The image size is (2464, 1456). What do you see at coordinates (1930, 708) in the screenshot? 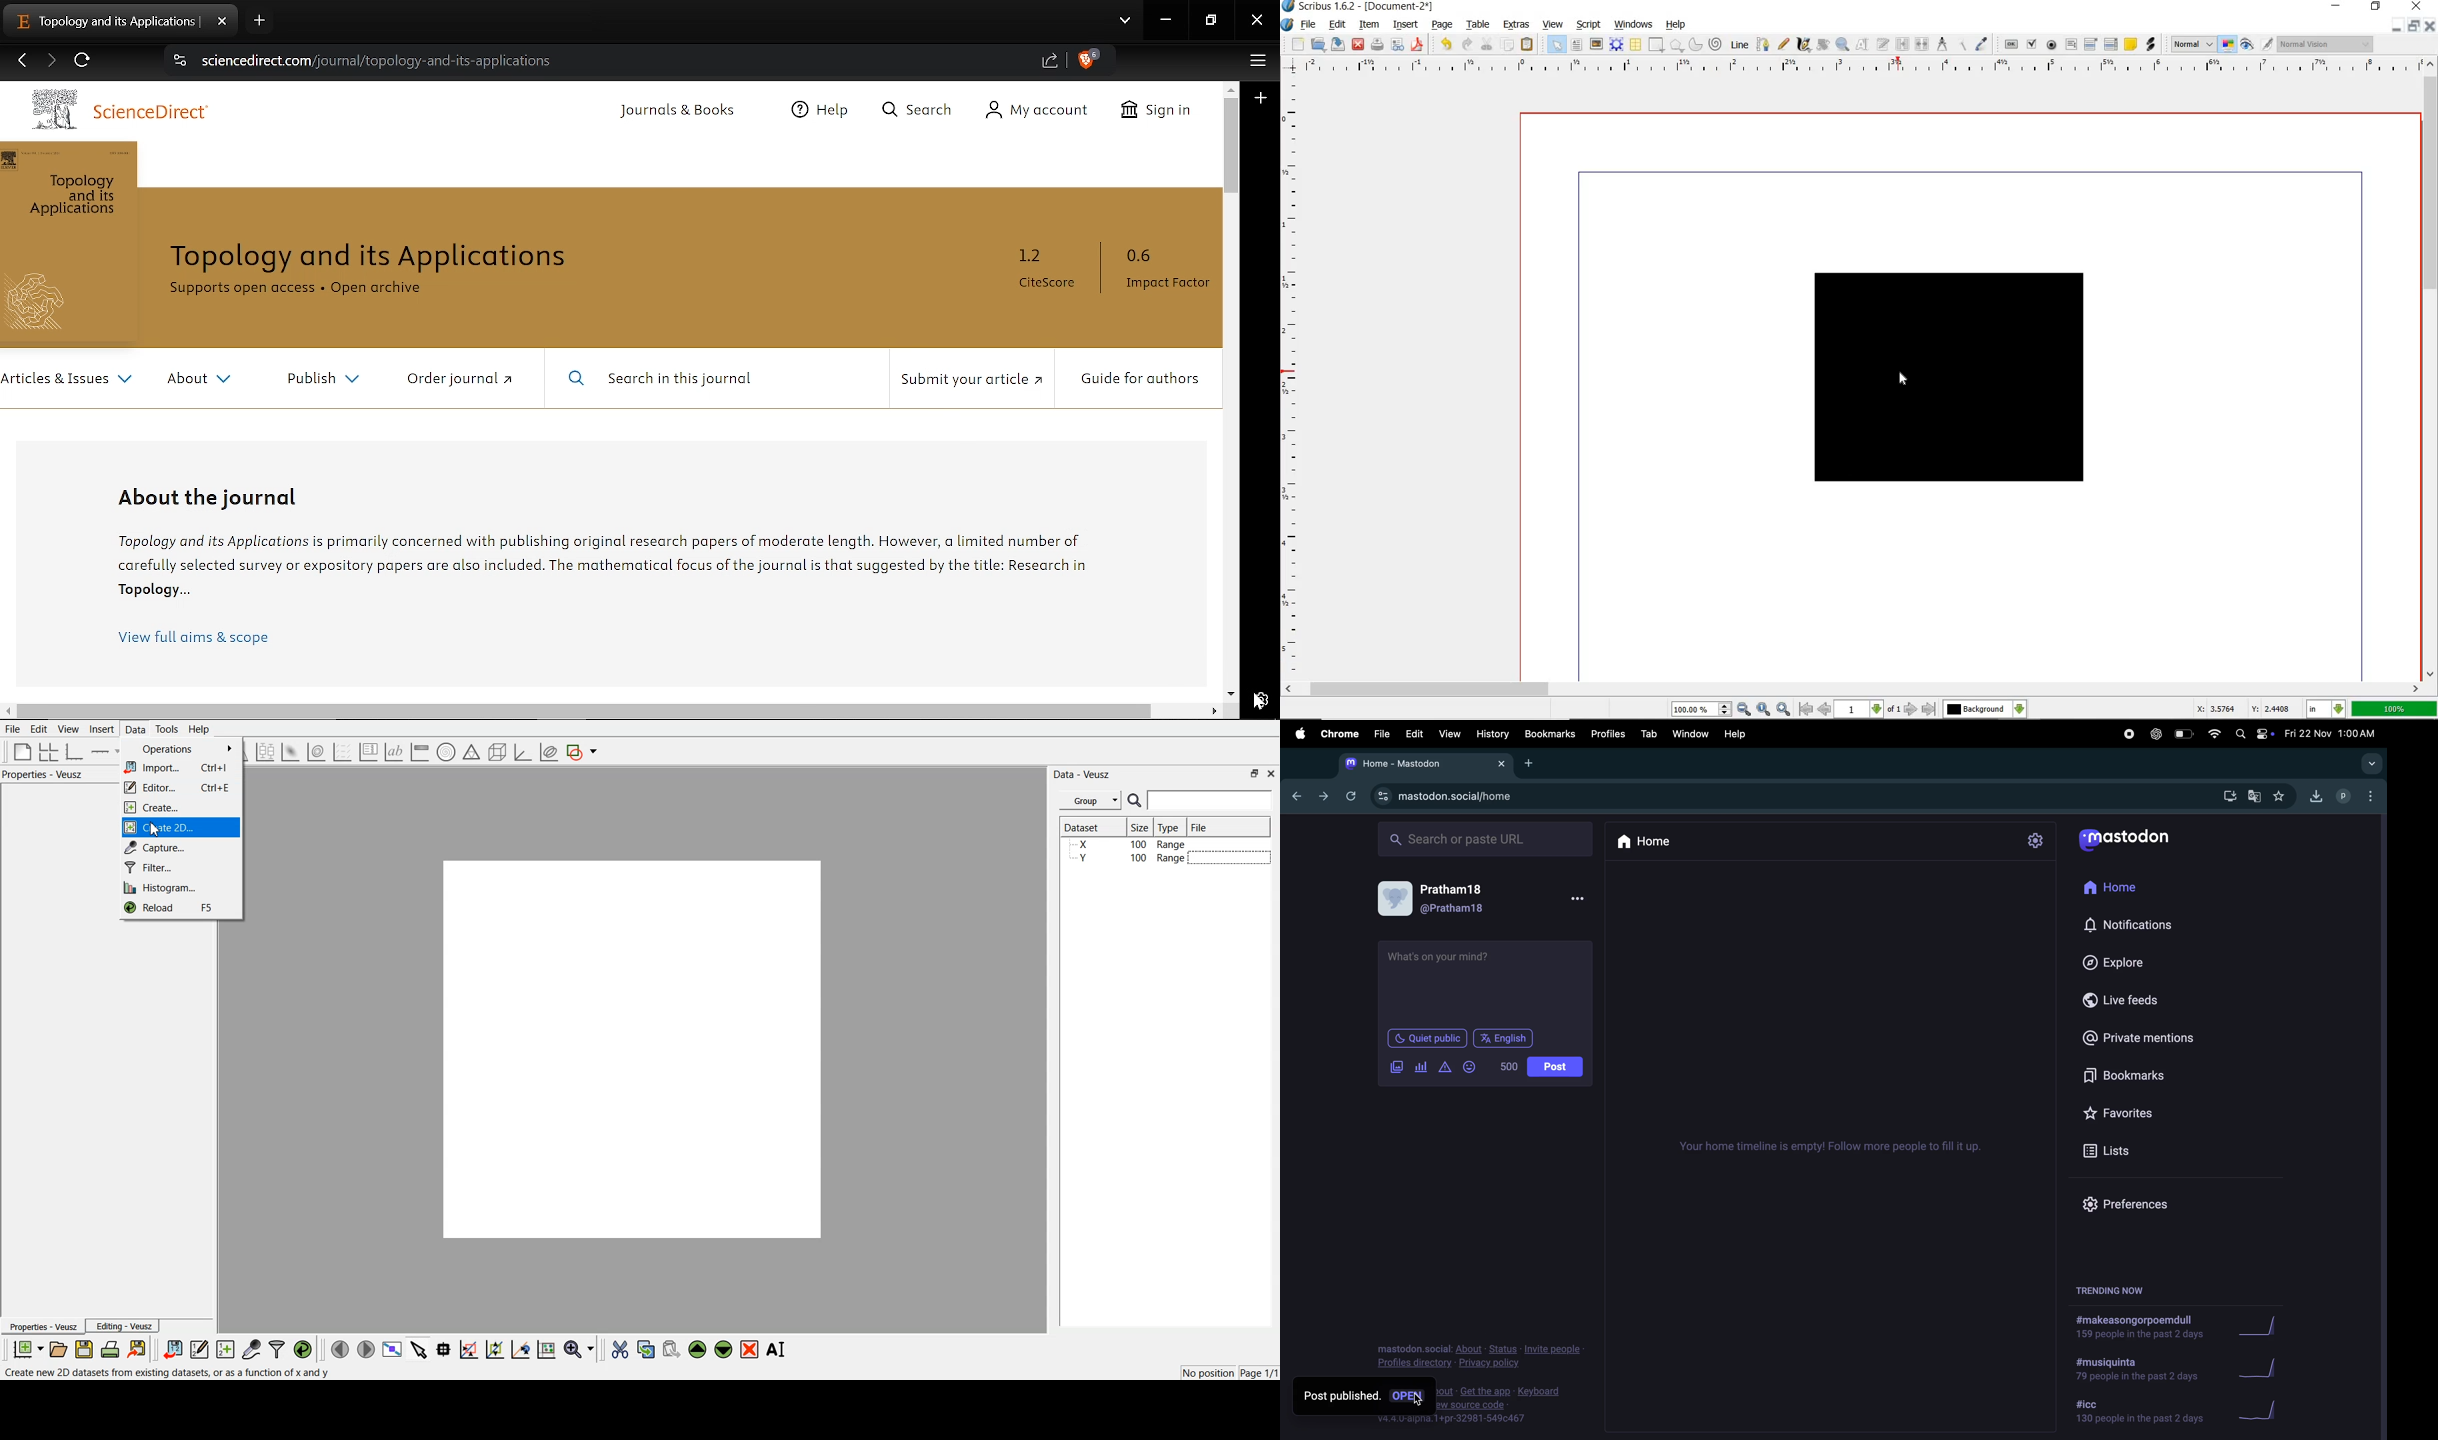
I see `go to last page` at bounding box center [1930, 708].